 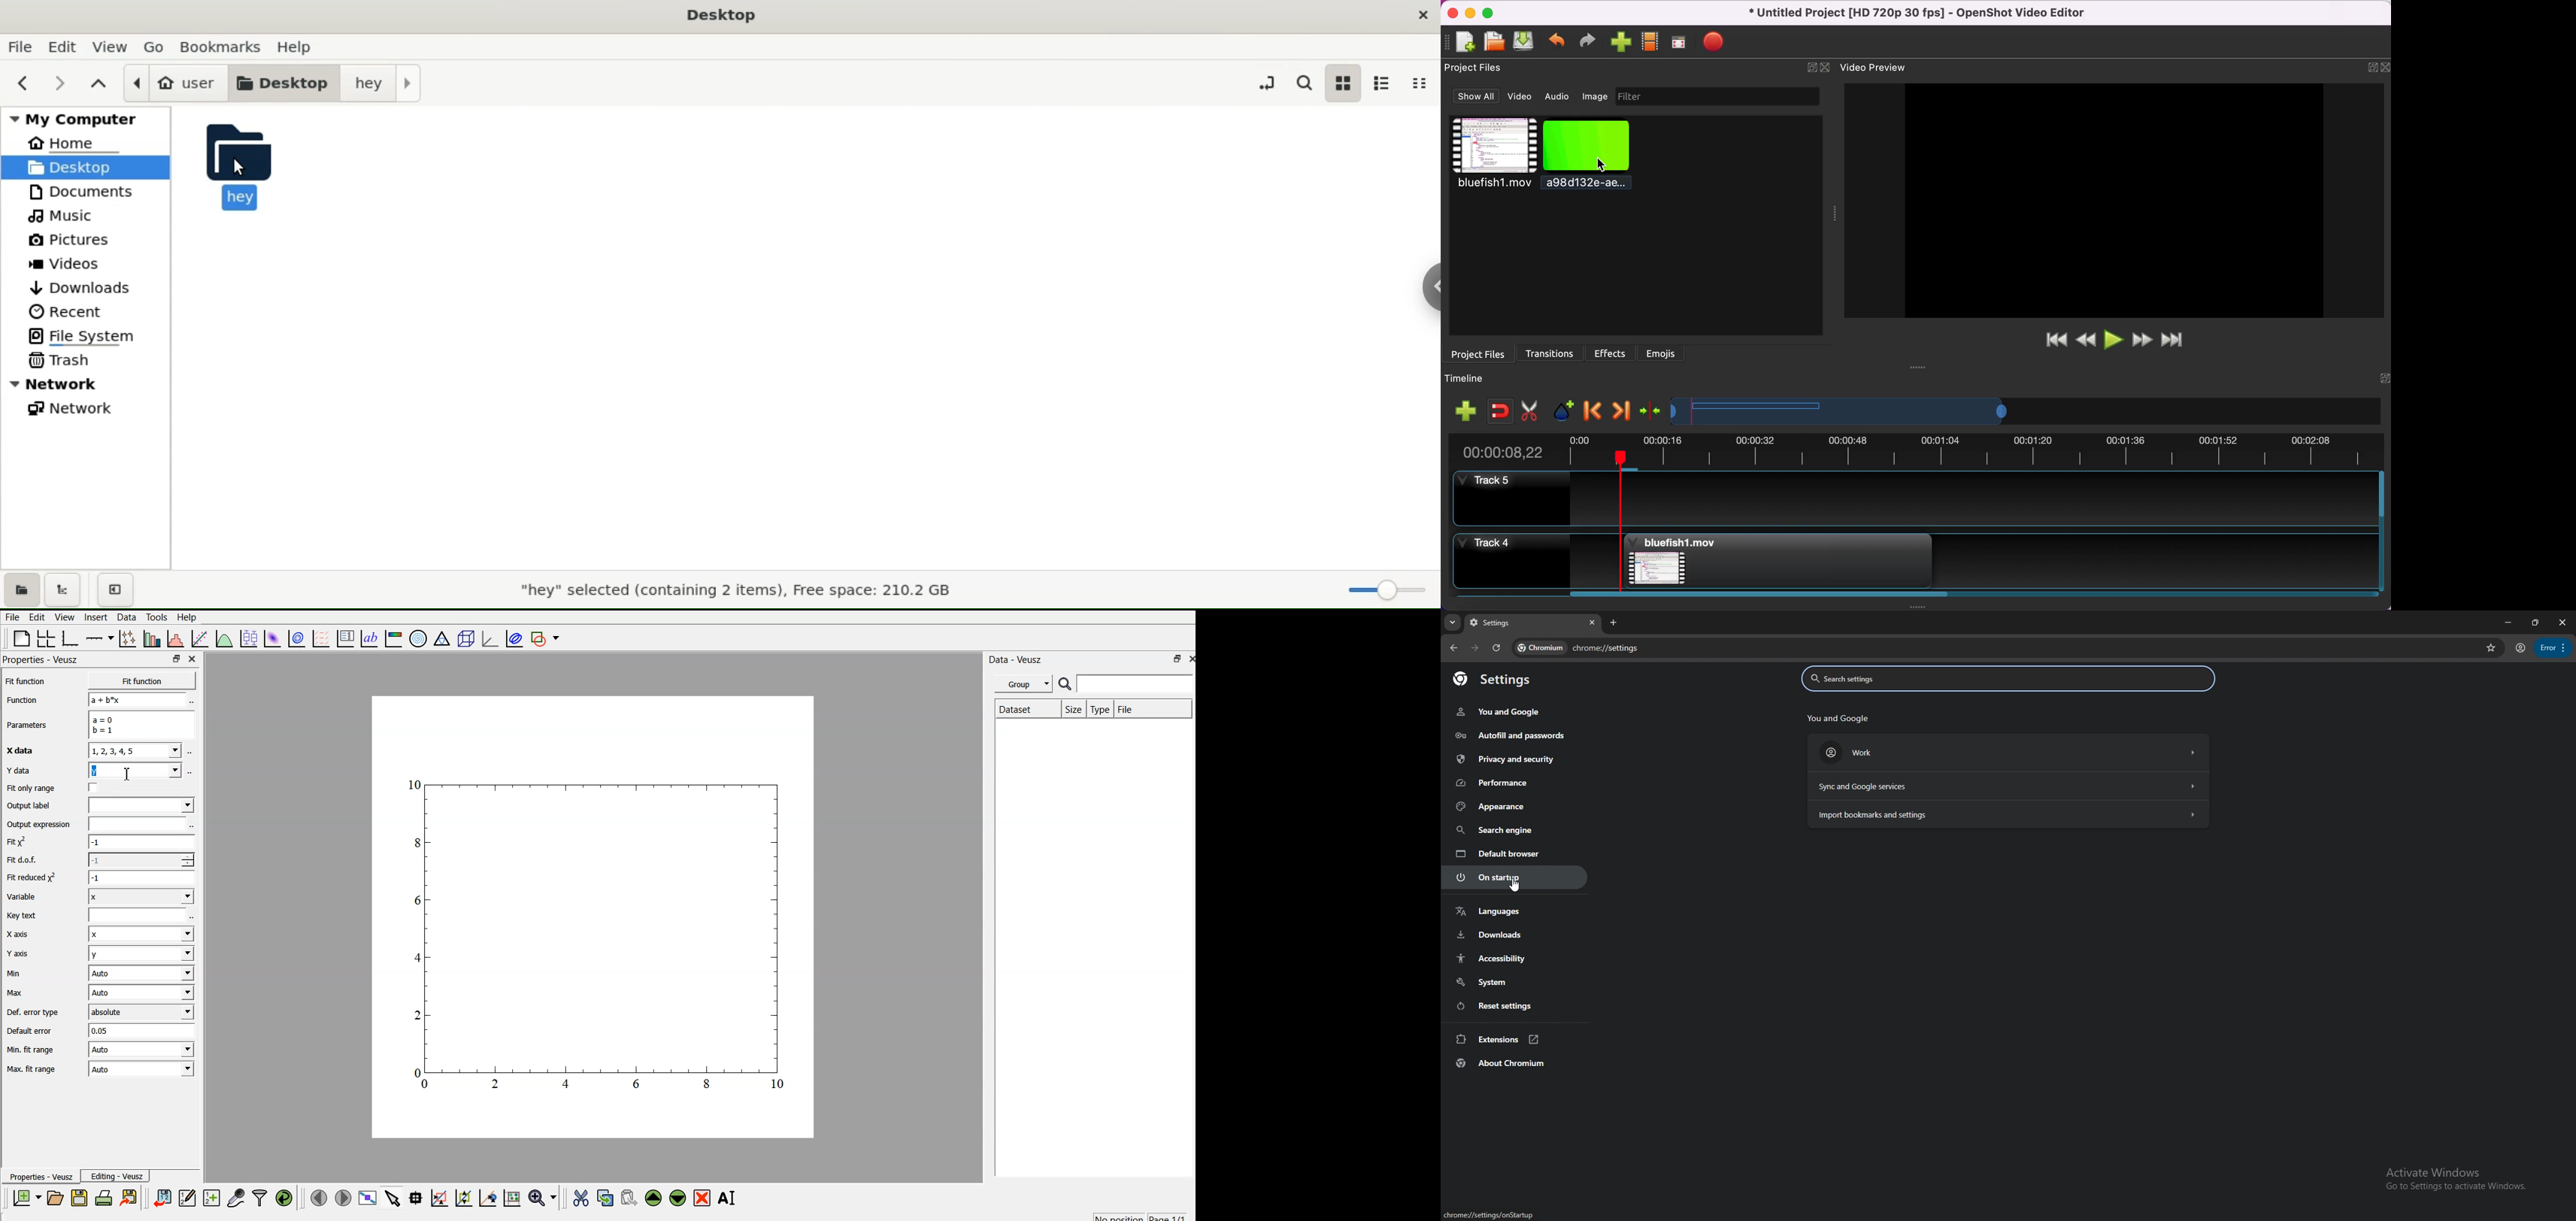 I want to click on arrange graphs in a grid, so click(x=46, y=637).